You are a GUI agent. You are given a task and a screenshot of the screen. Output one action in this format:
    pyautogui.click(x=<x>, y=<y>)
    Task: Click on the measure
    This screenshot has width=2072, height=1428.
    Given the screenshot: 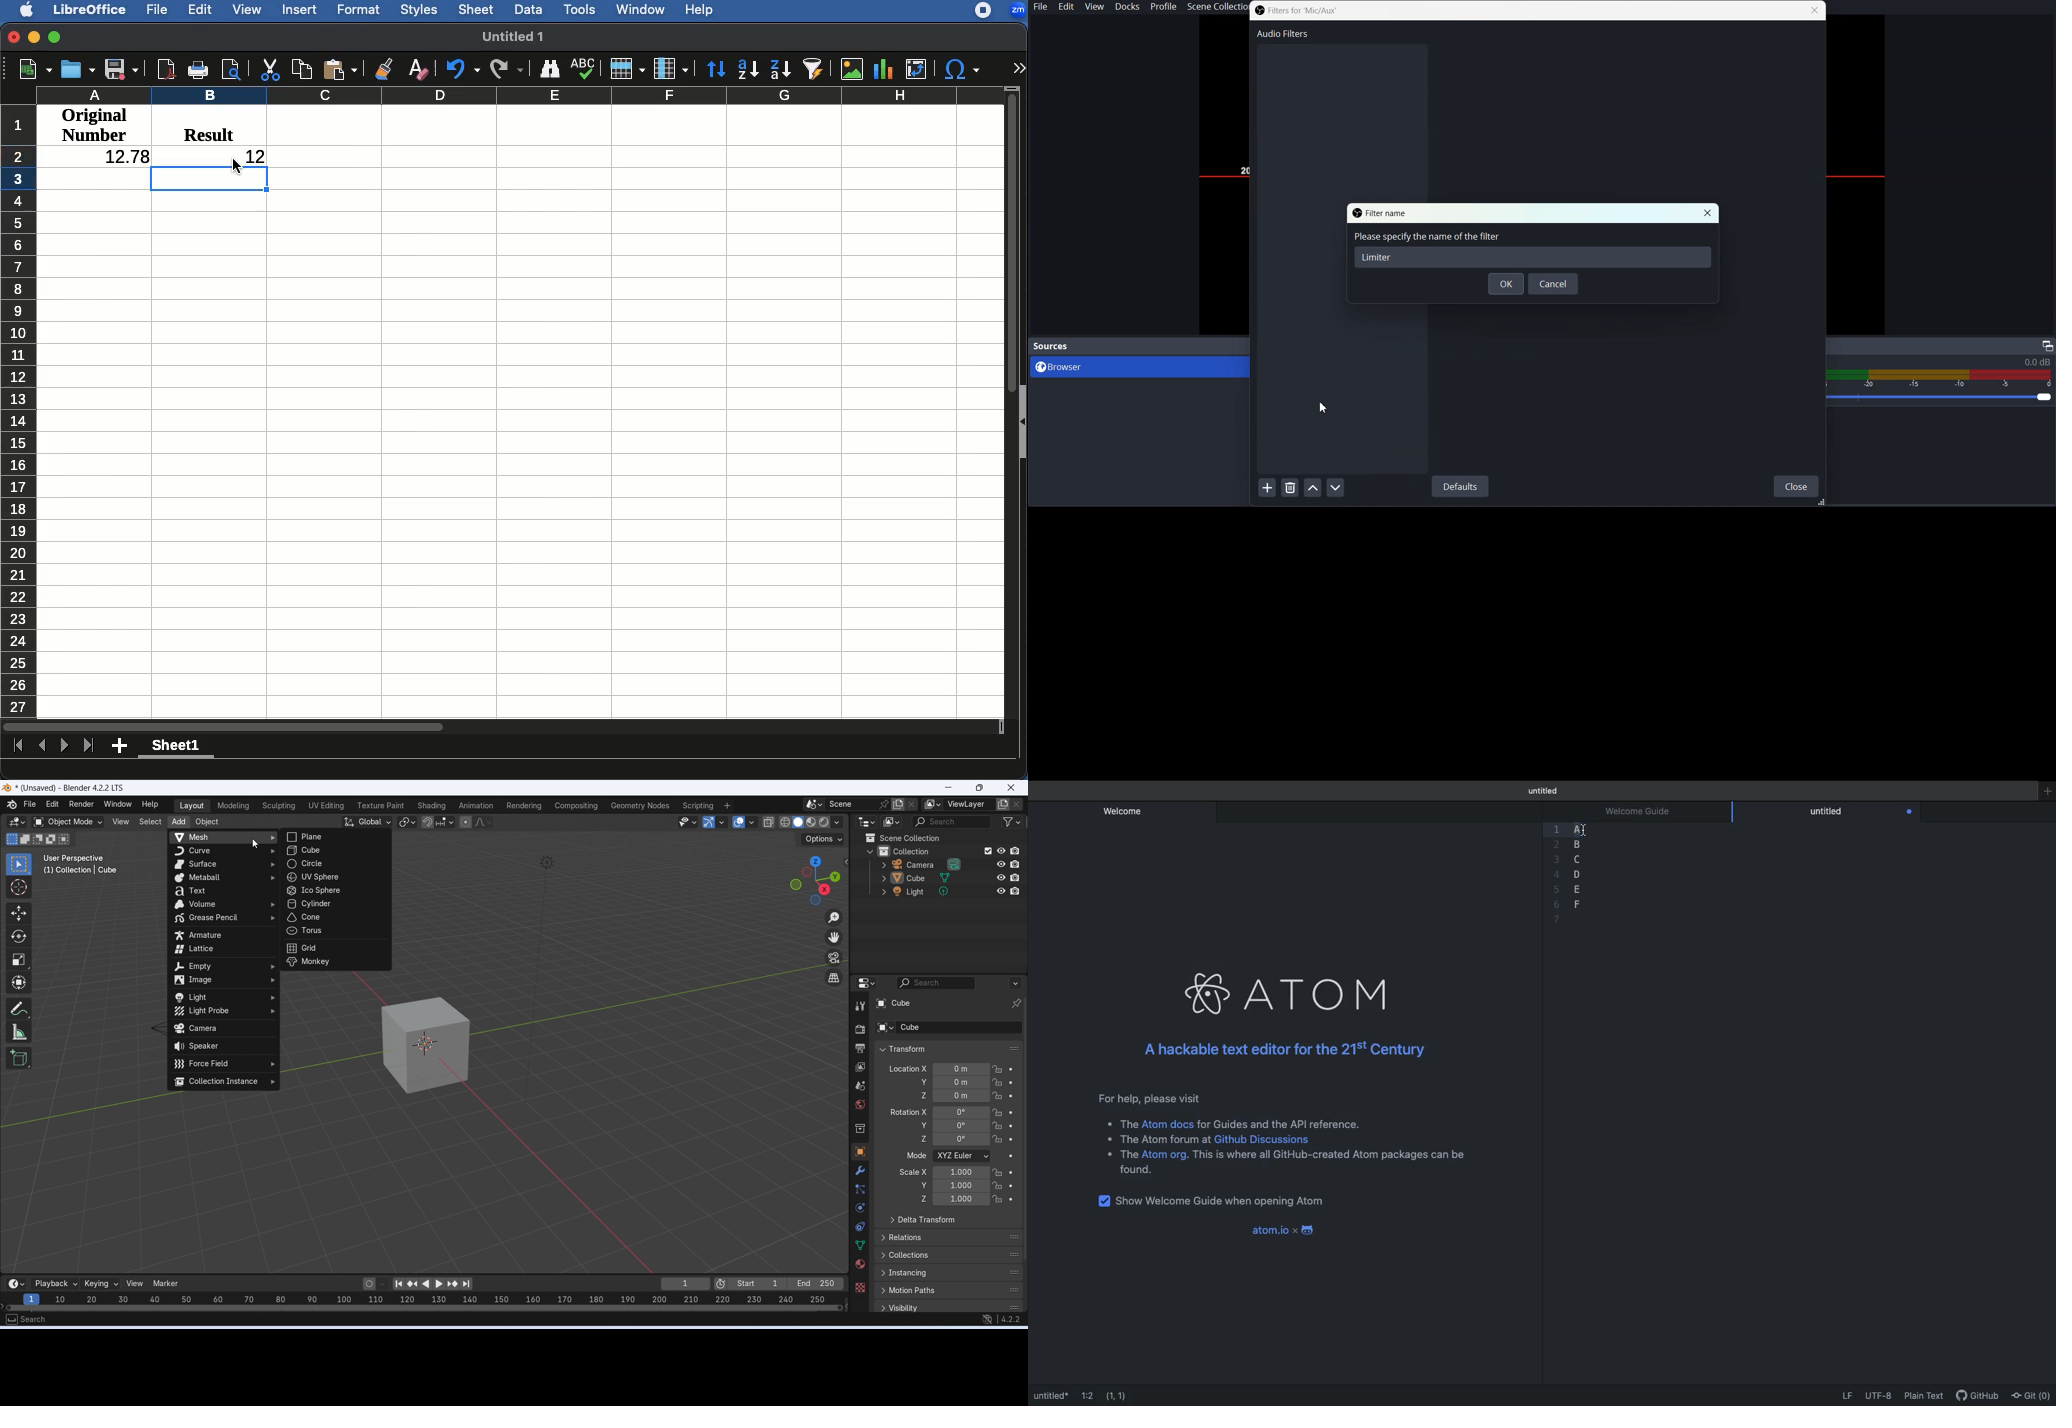 What is the action you would take?
    pyautogui.click(x=19, y=1031)
    